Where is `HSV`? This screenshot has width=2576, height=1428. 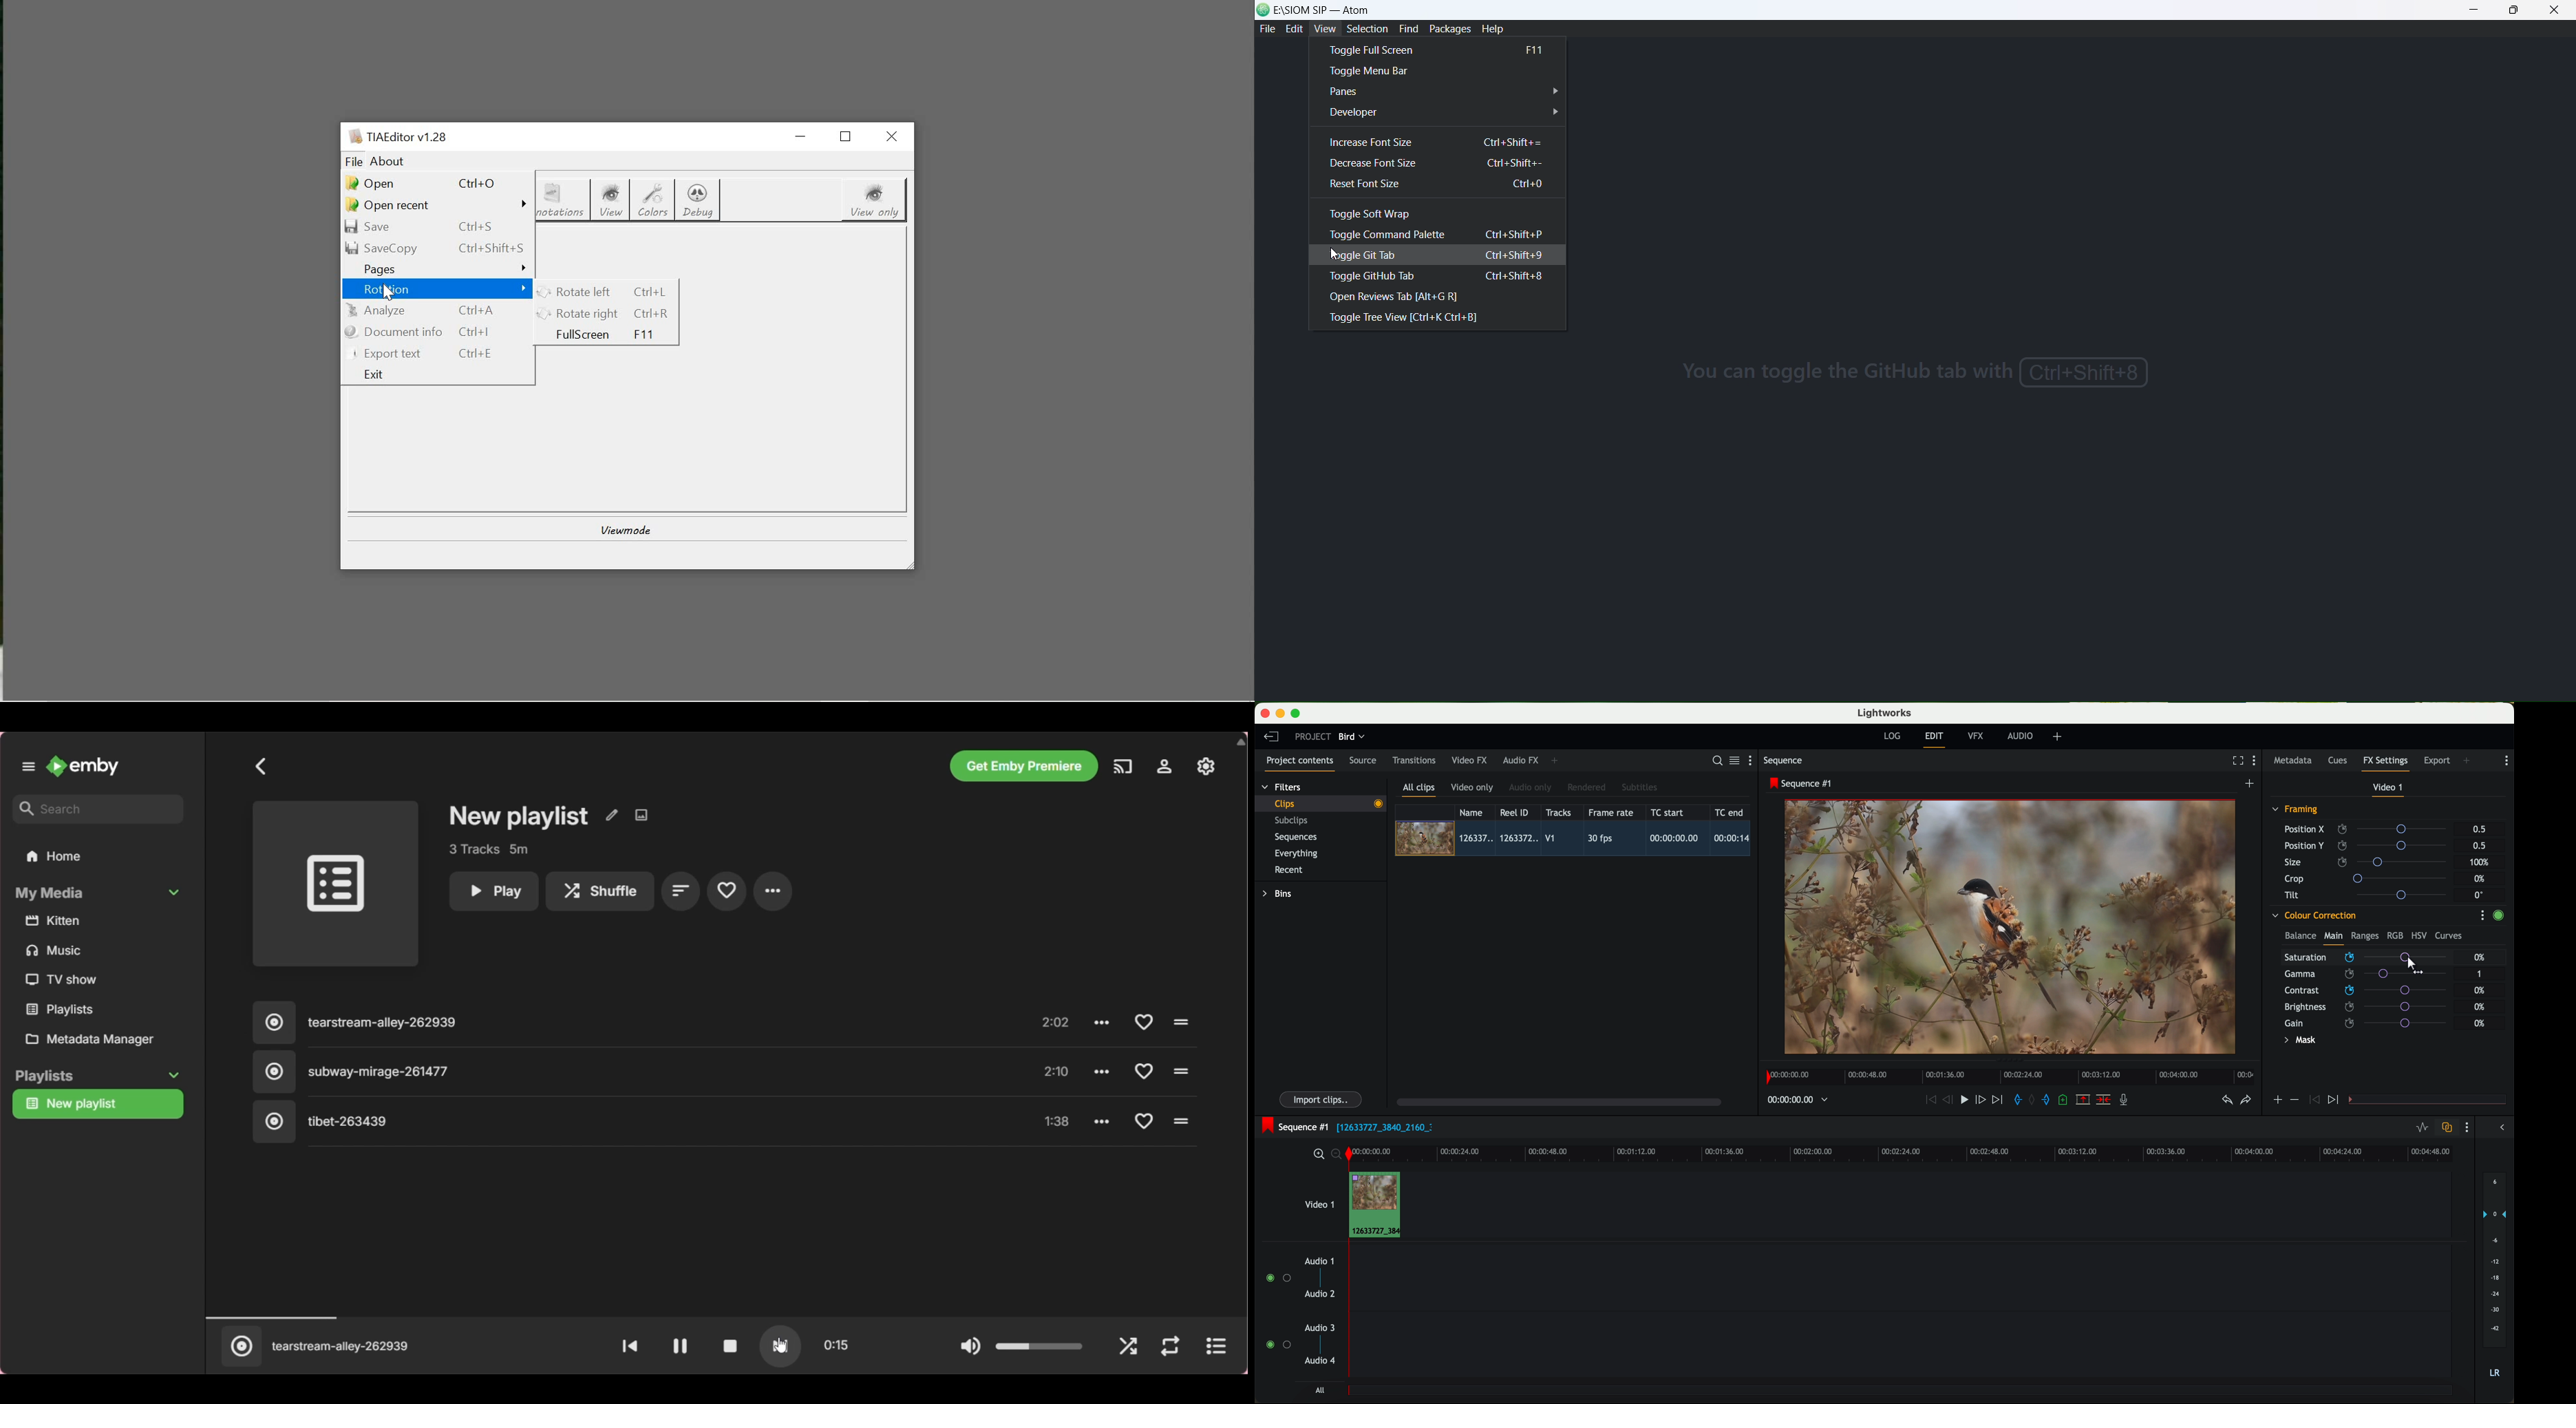
HSV is located at coordinates (2419, 935).